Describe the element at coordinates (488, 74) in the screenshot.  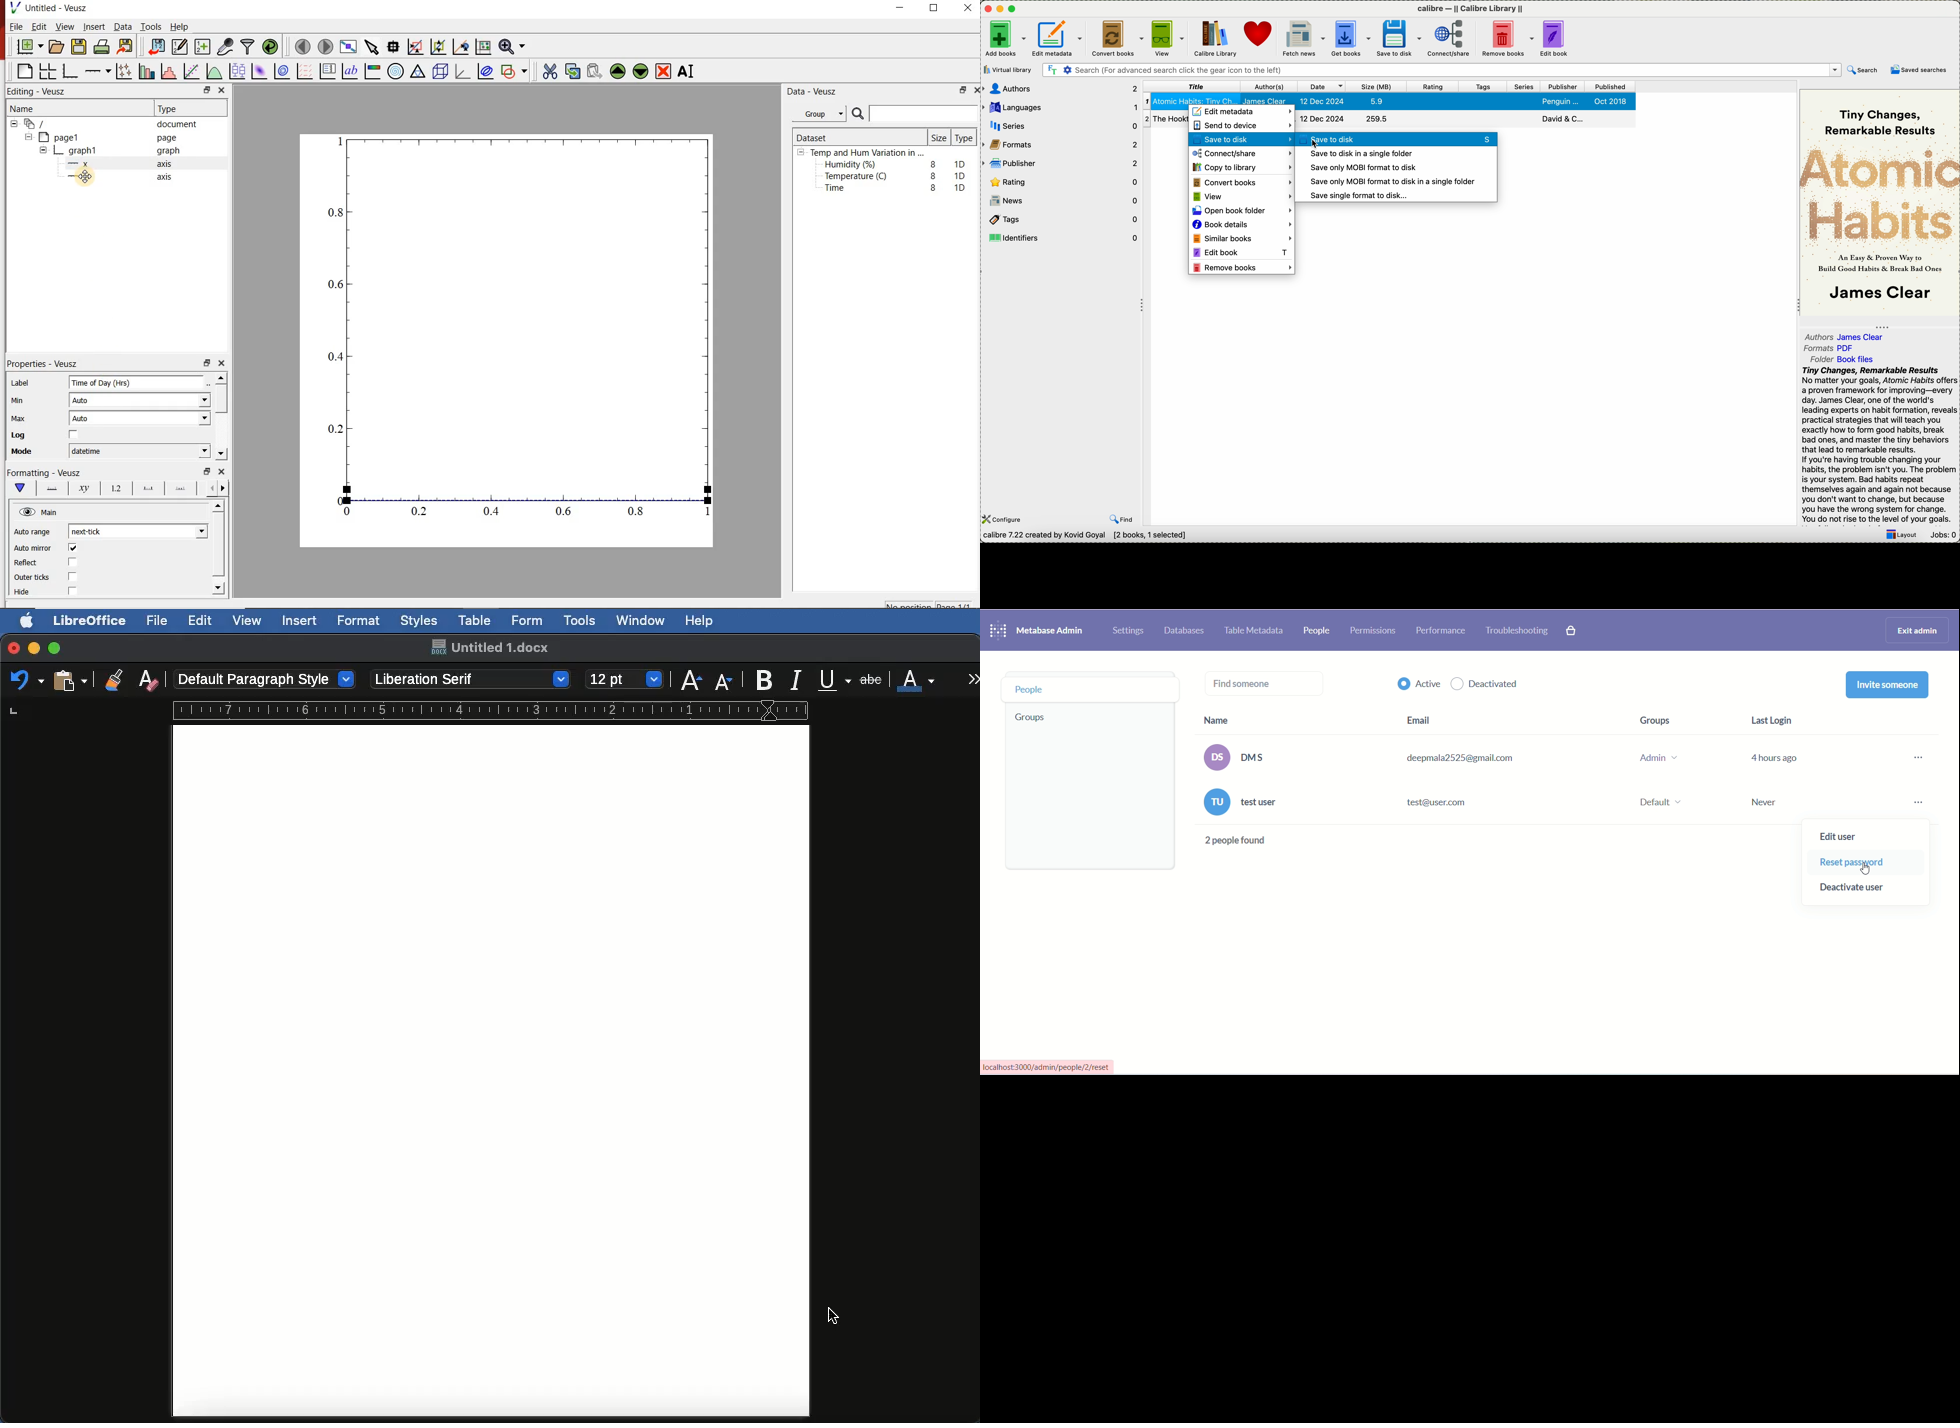
I see `plot covariance ellipses` at that location.